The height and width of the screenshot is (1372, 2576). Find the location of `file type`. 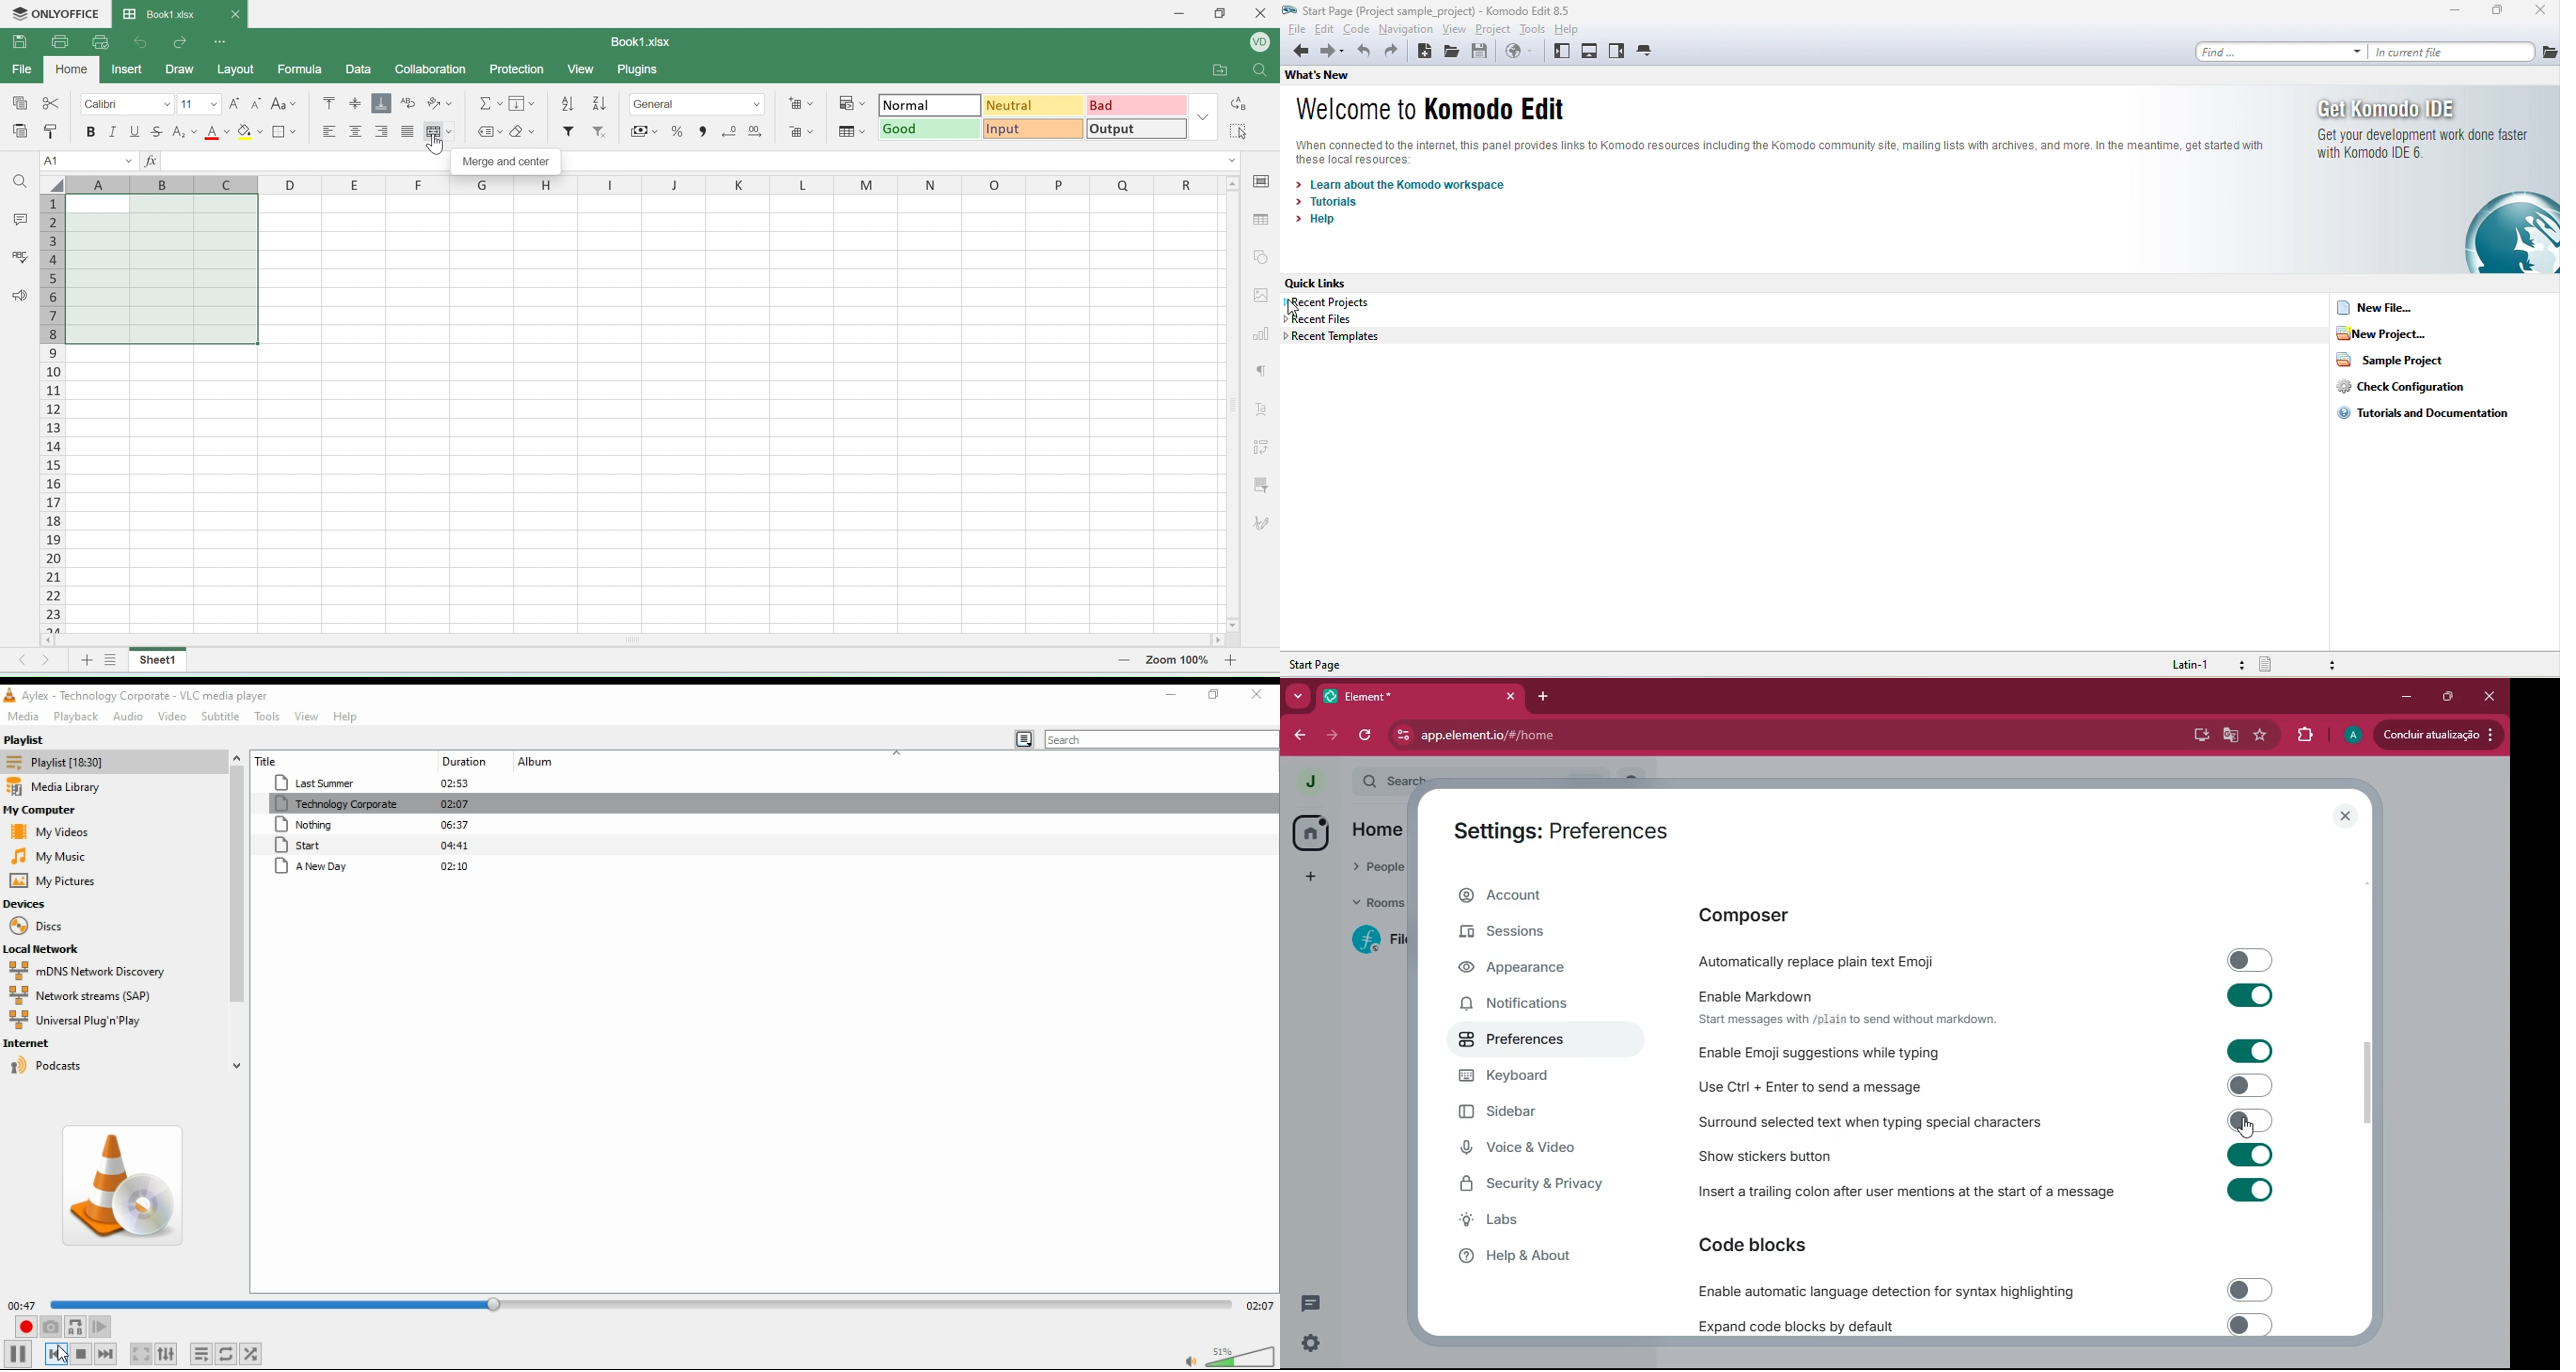

file type is located at coordinates (2295, 665).